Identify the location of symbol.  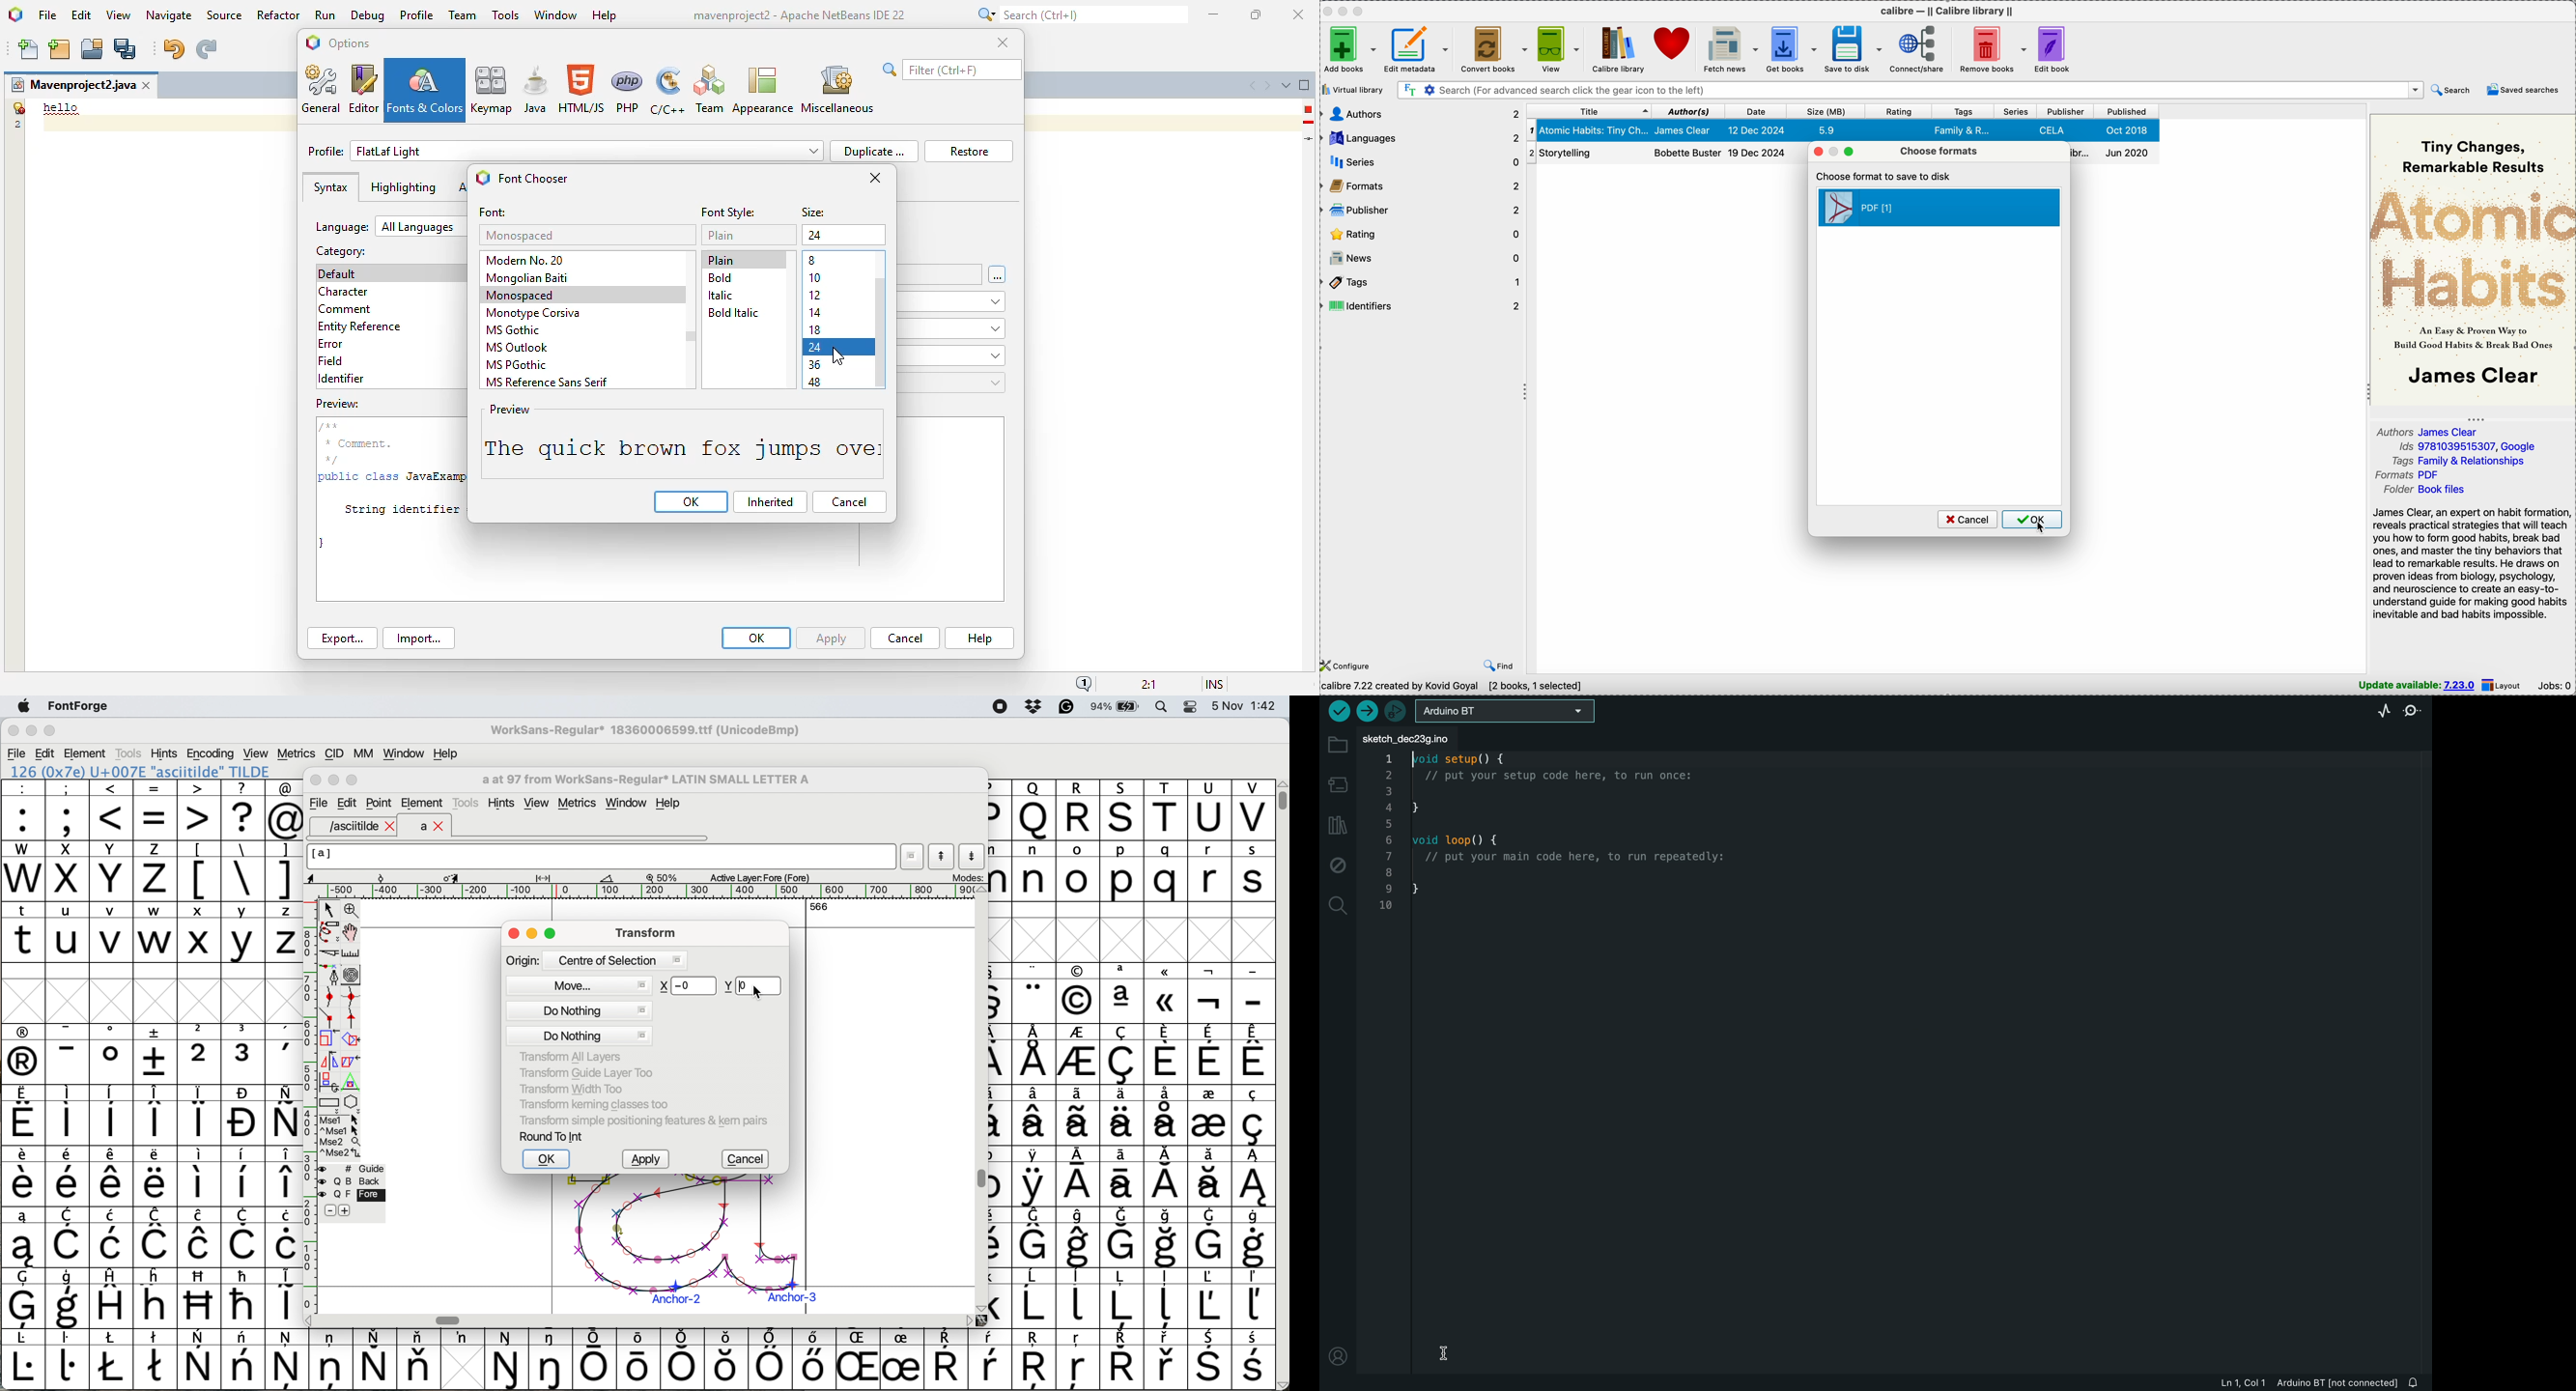
(771, 1360).